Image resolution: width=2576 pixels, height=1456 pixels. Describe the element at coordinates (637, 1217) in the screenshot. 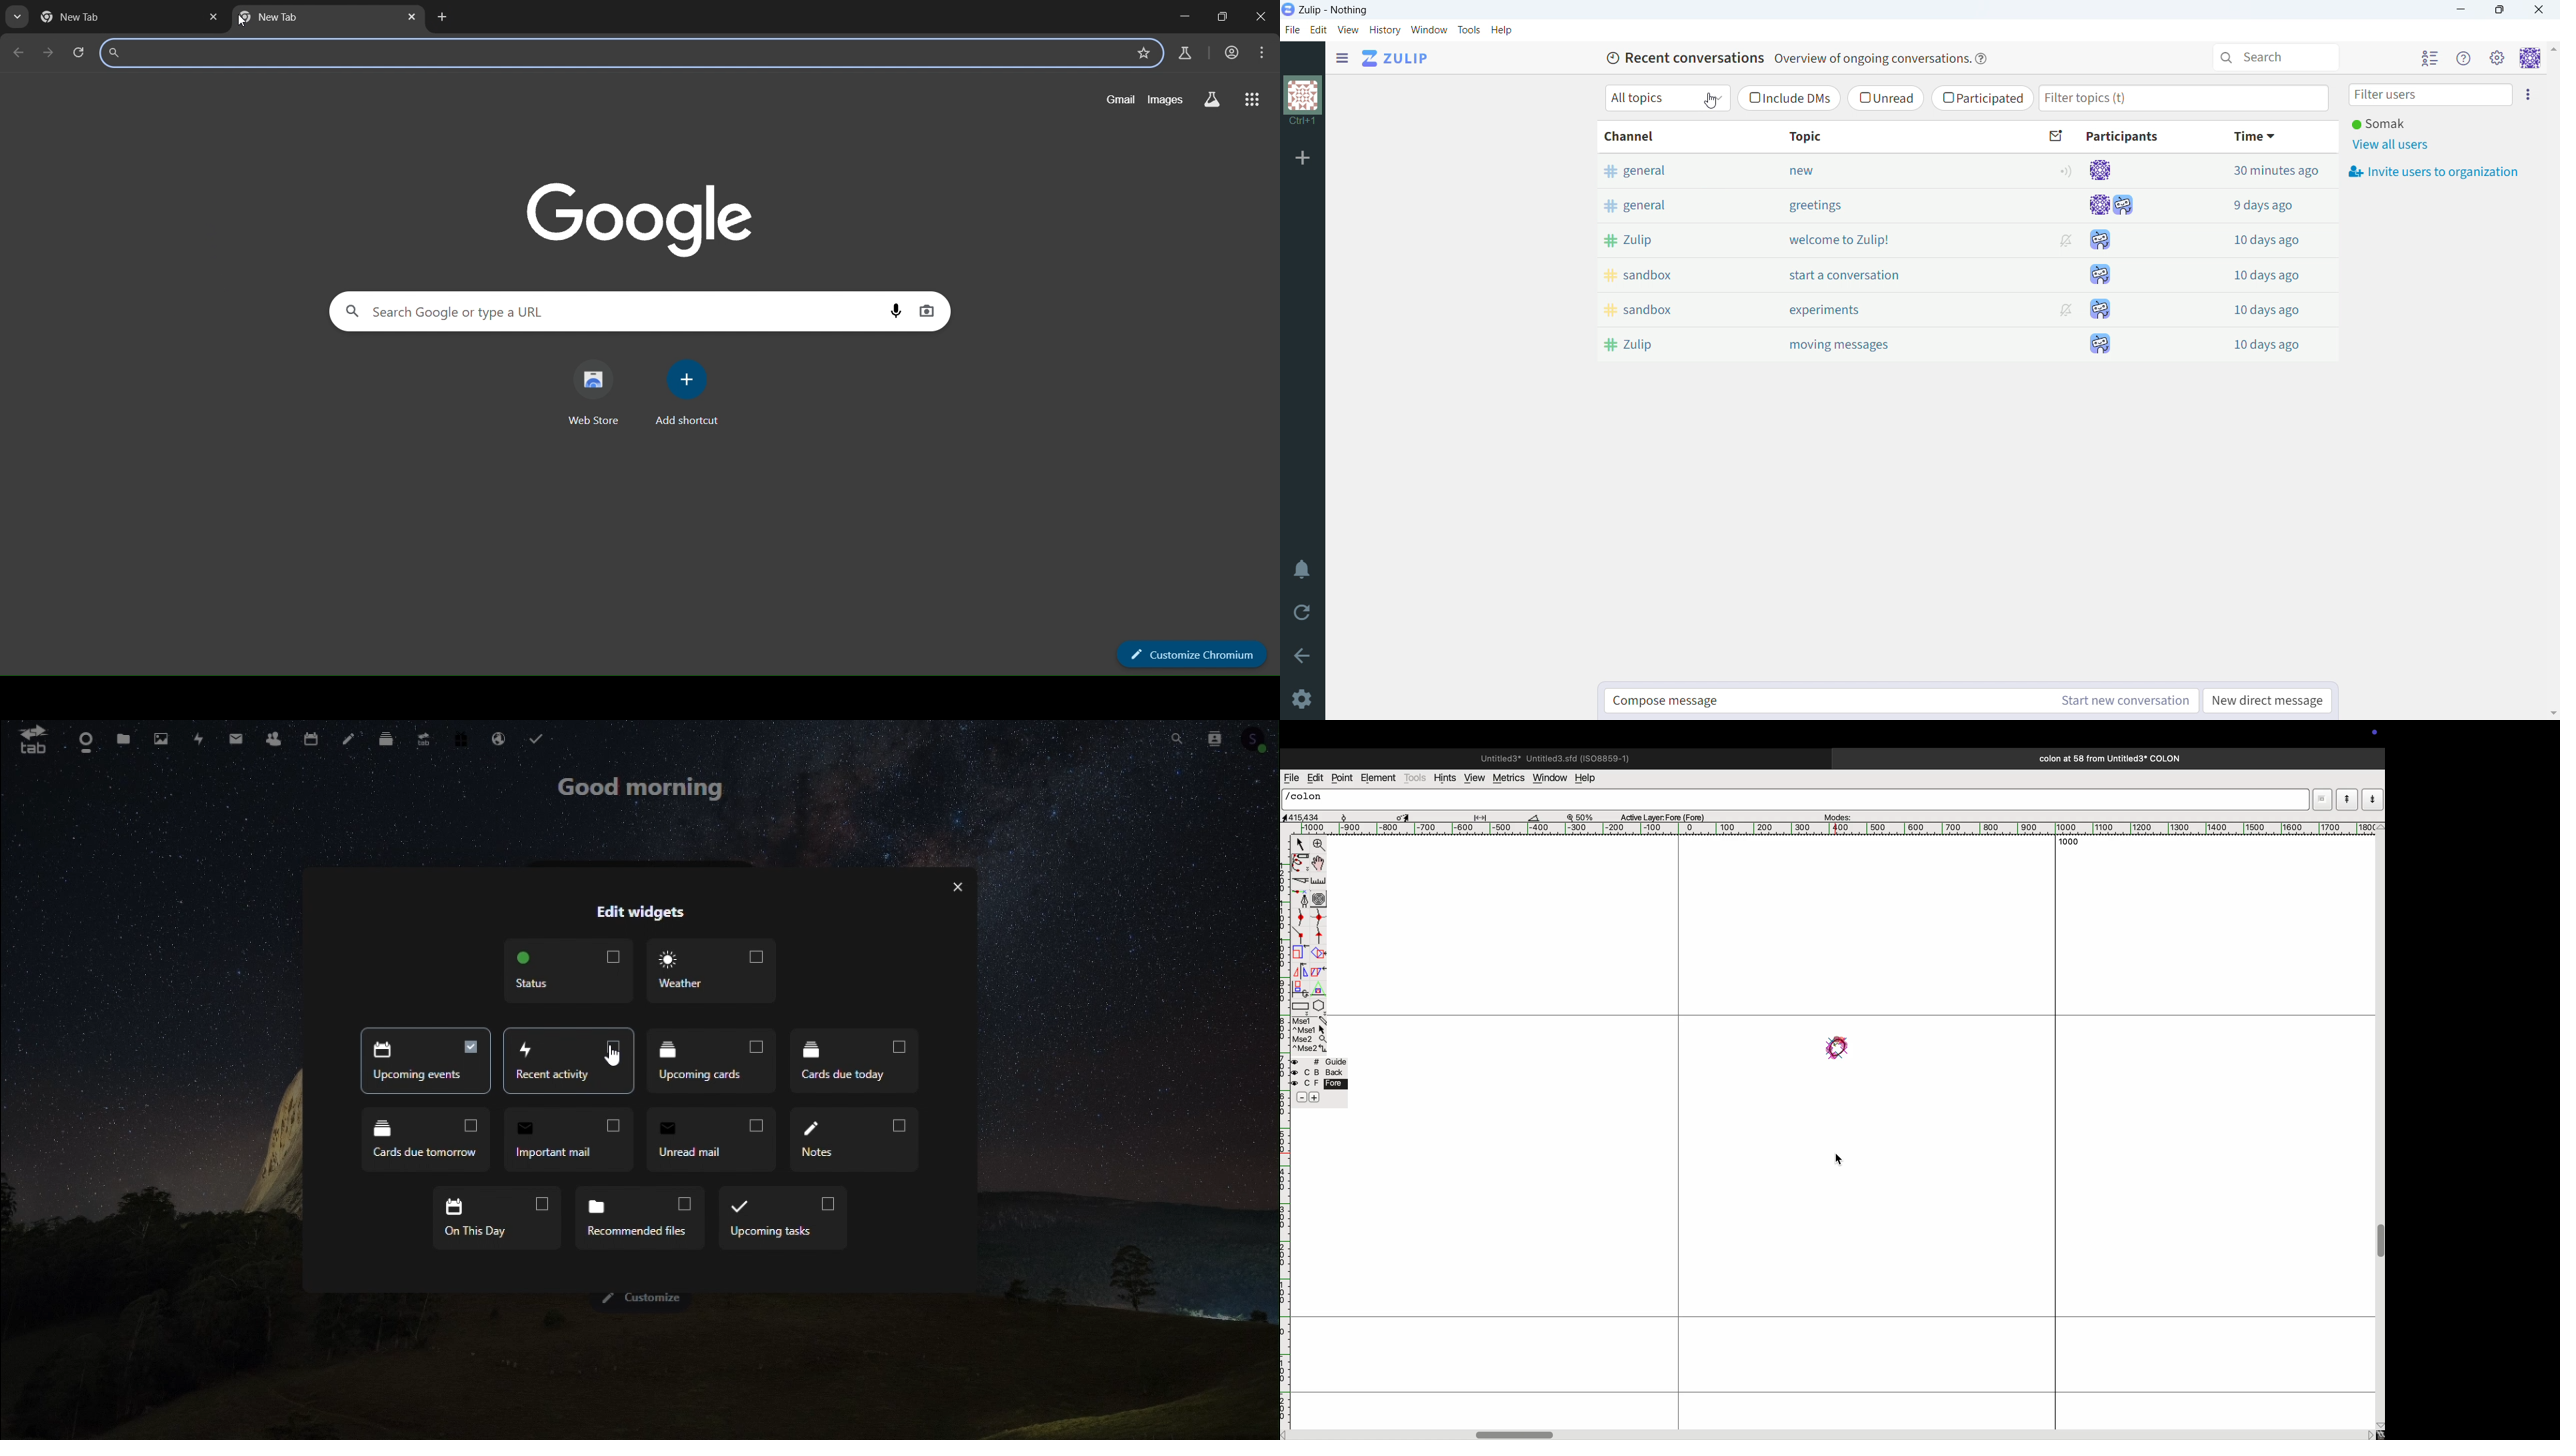

I see `recommended files` at that location.